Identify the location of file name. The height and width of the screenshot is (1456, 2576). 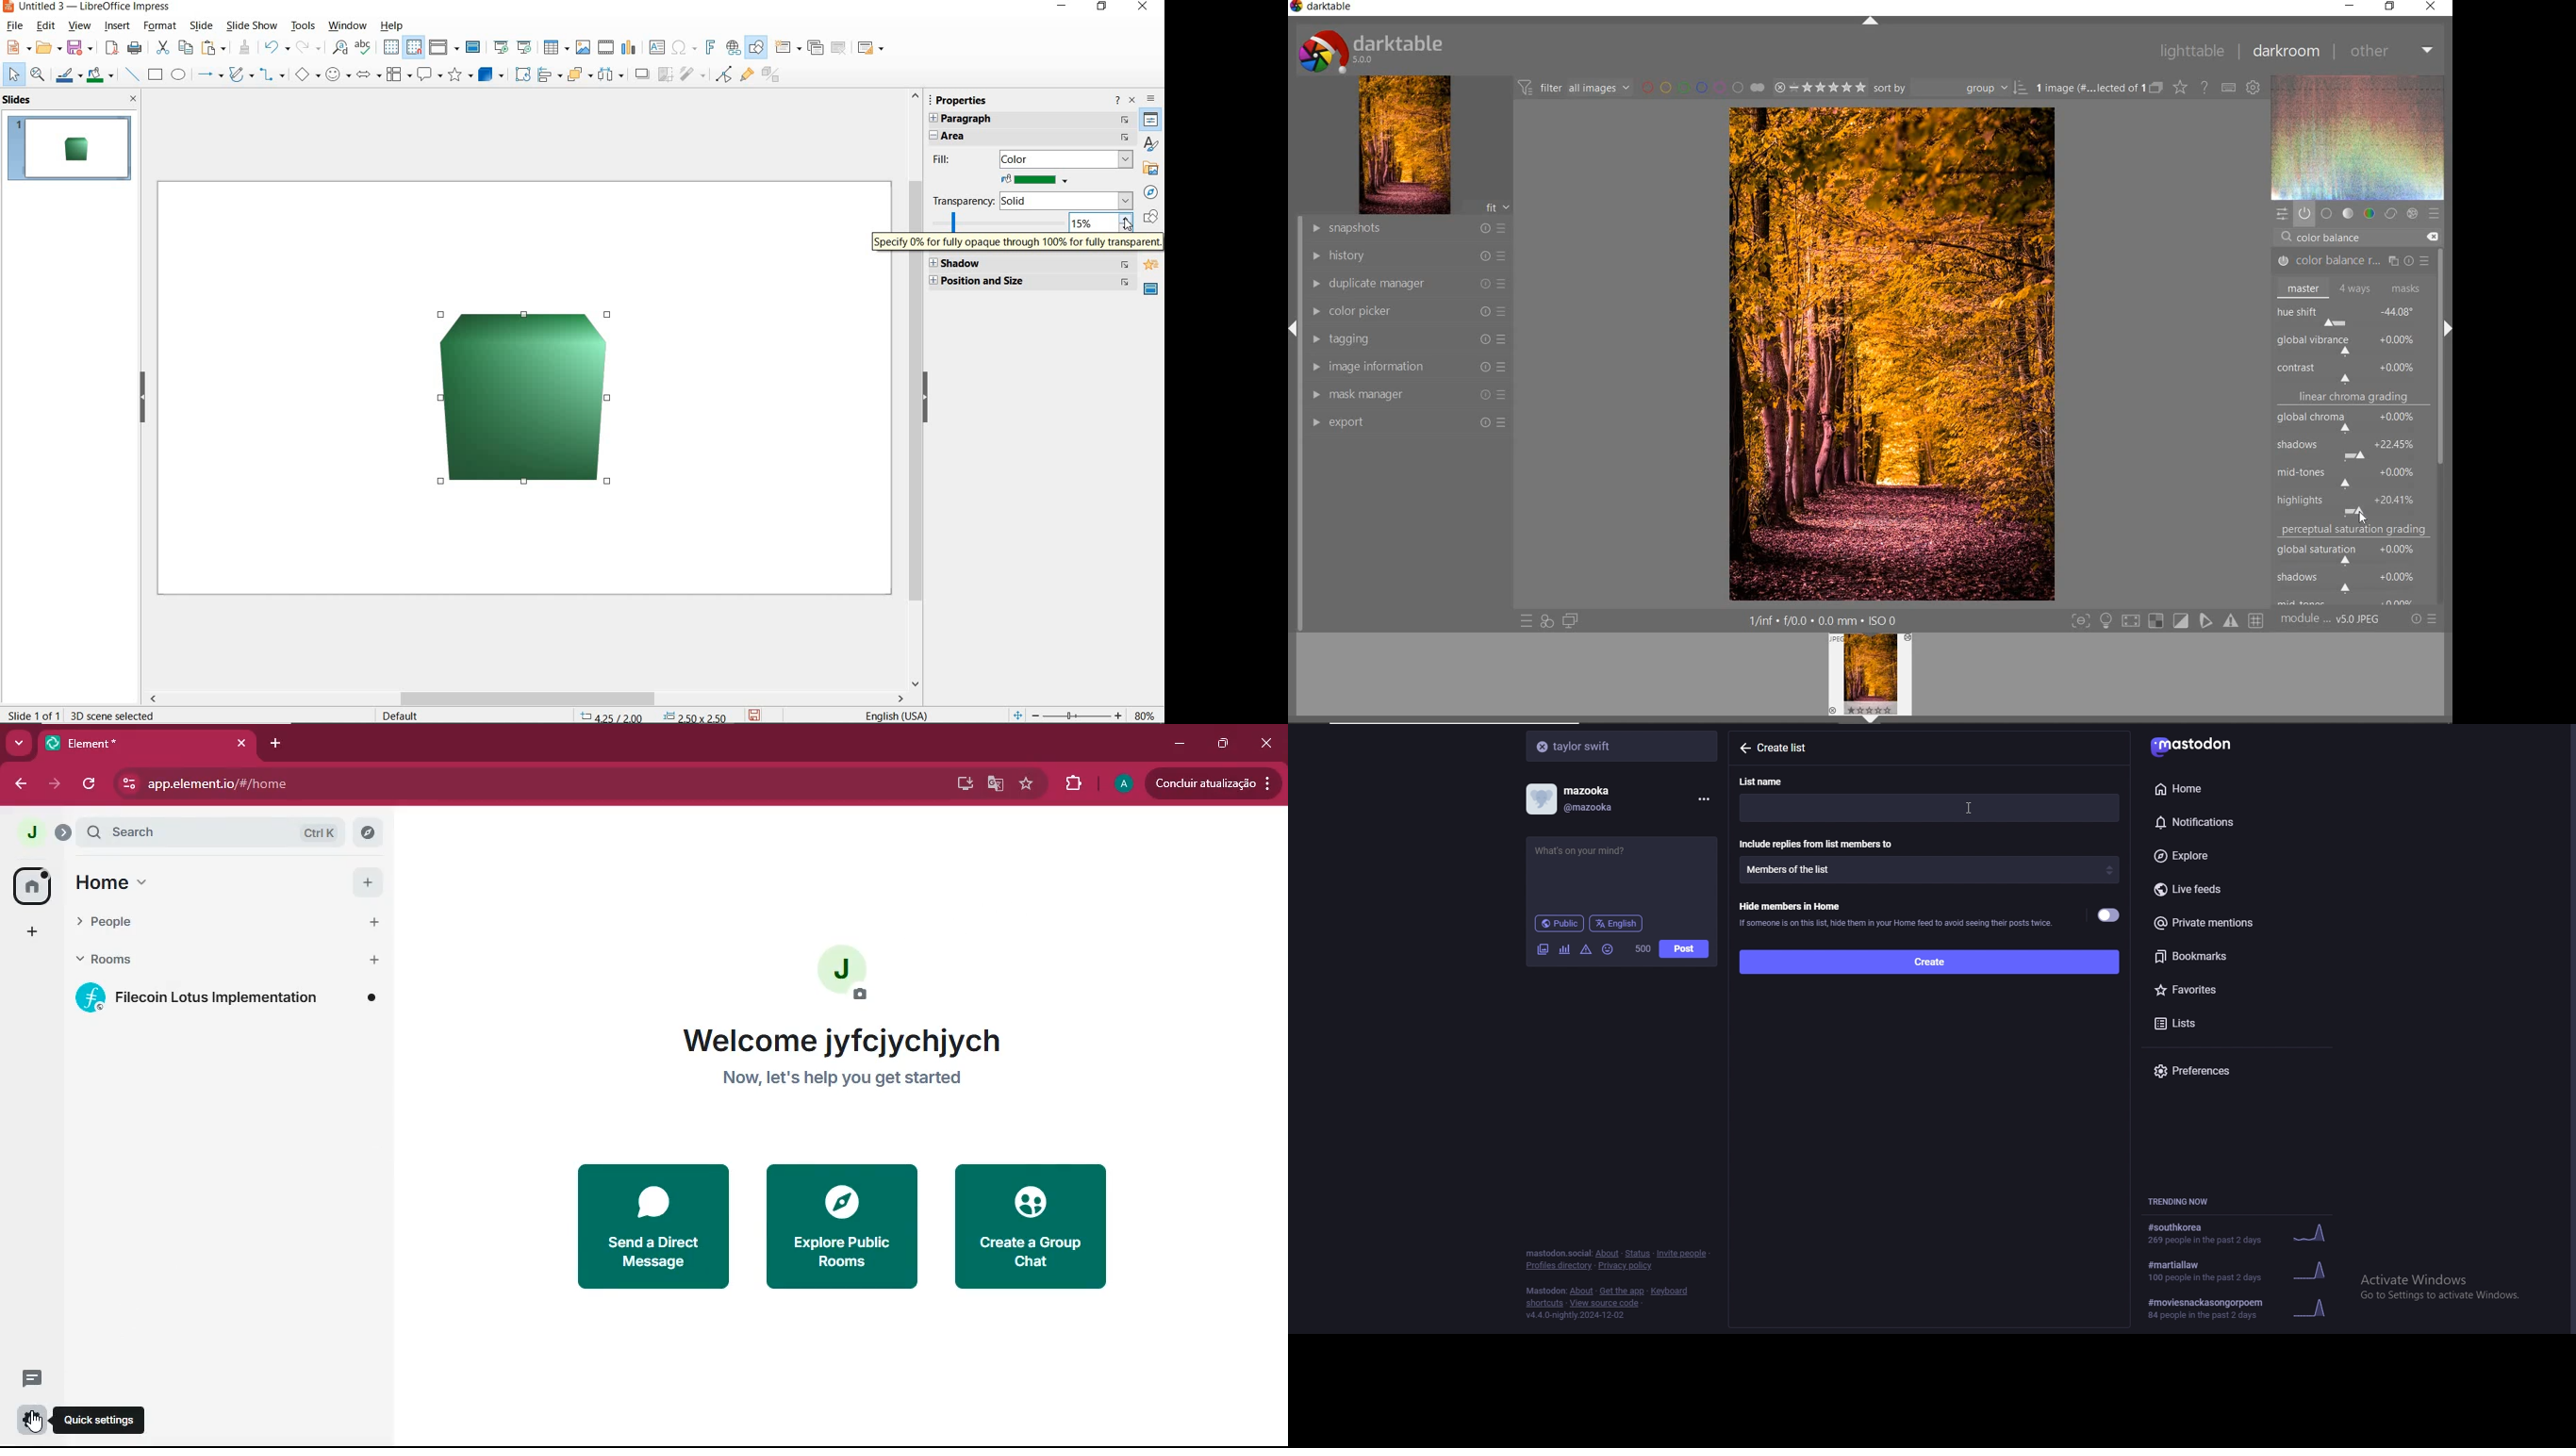
(86, 7).